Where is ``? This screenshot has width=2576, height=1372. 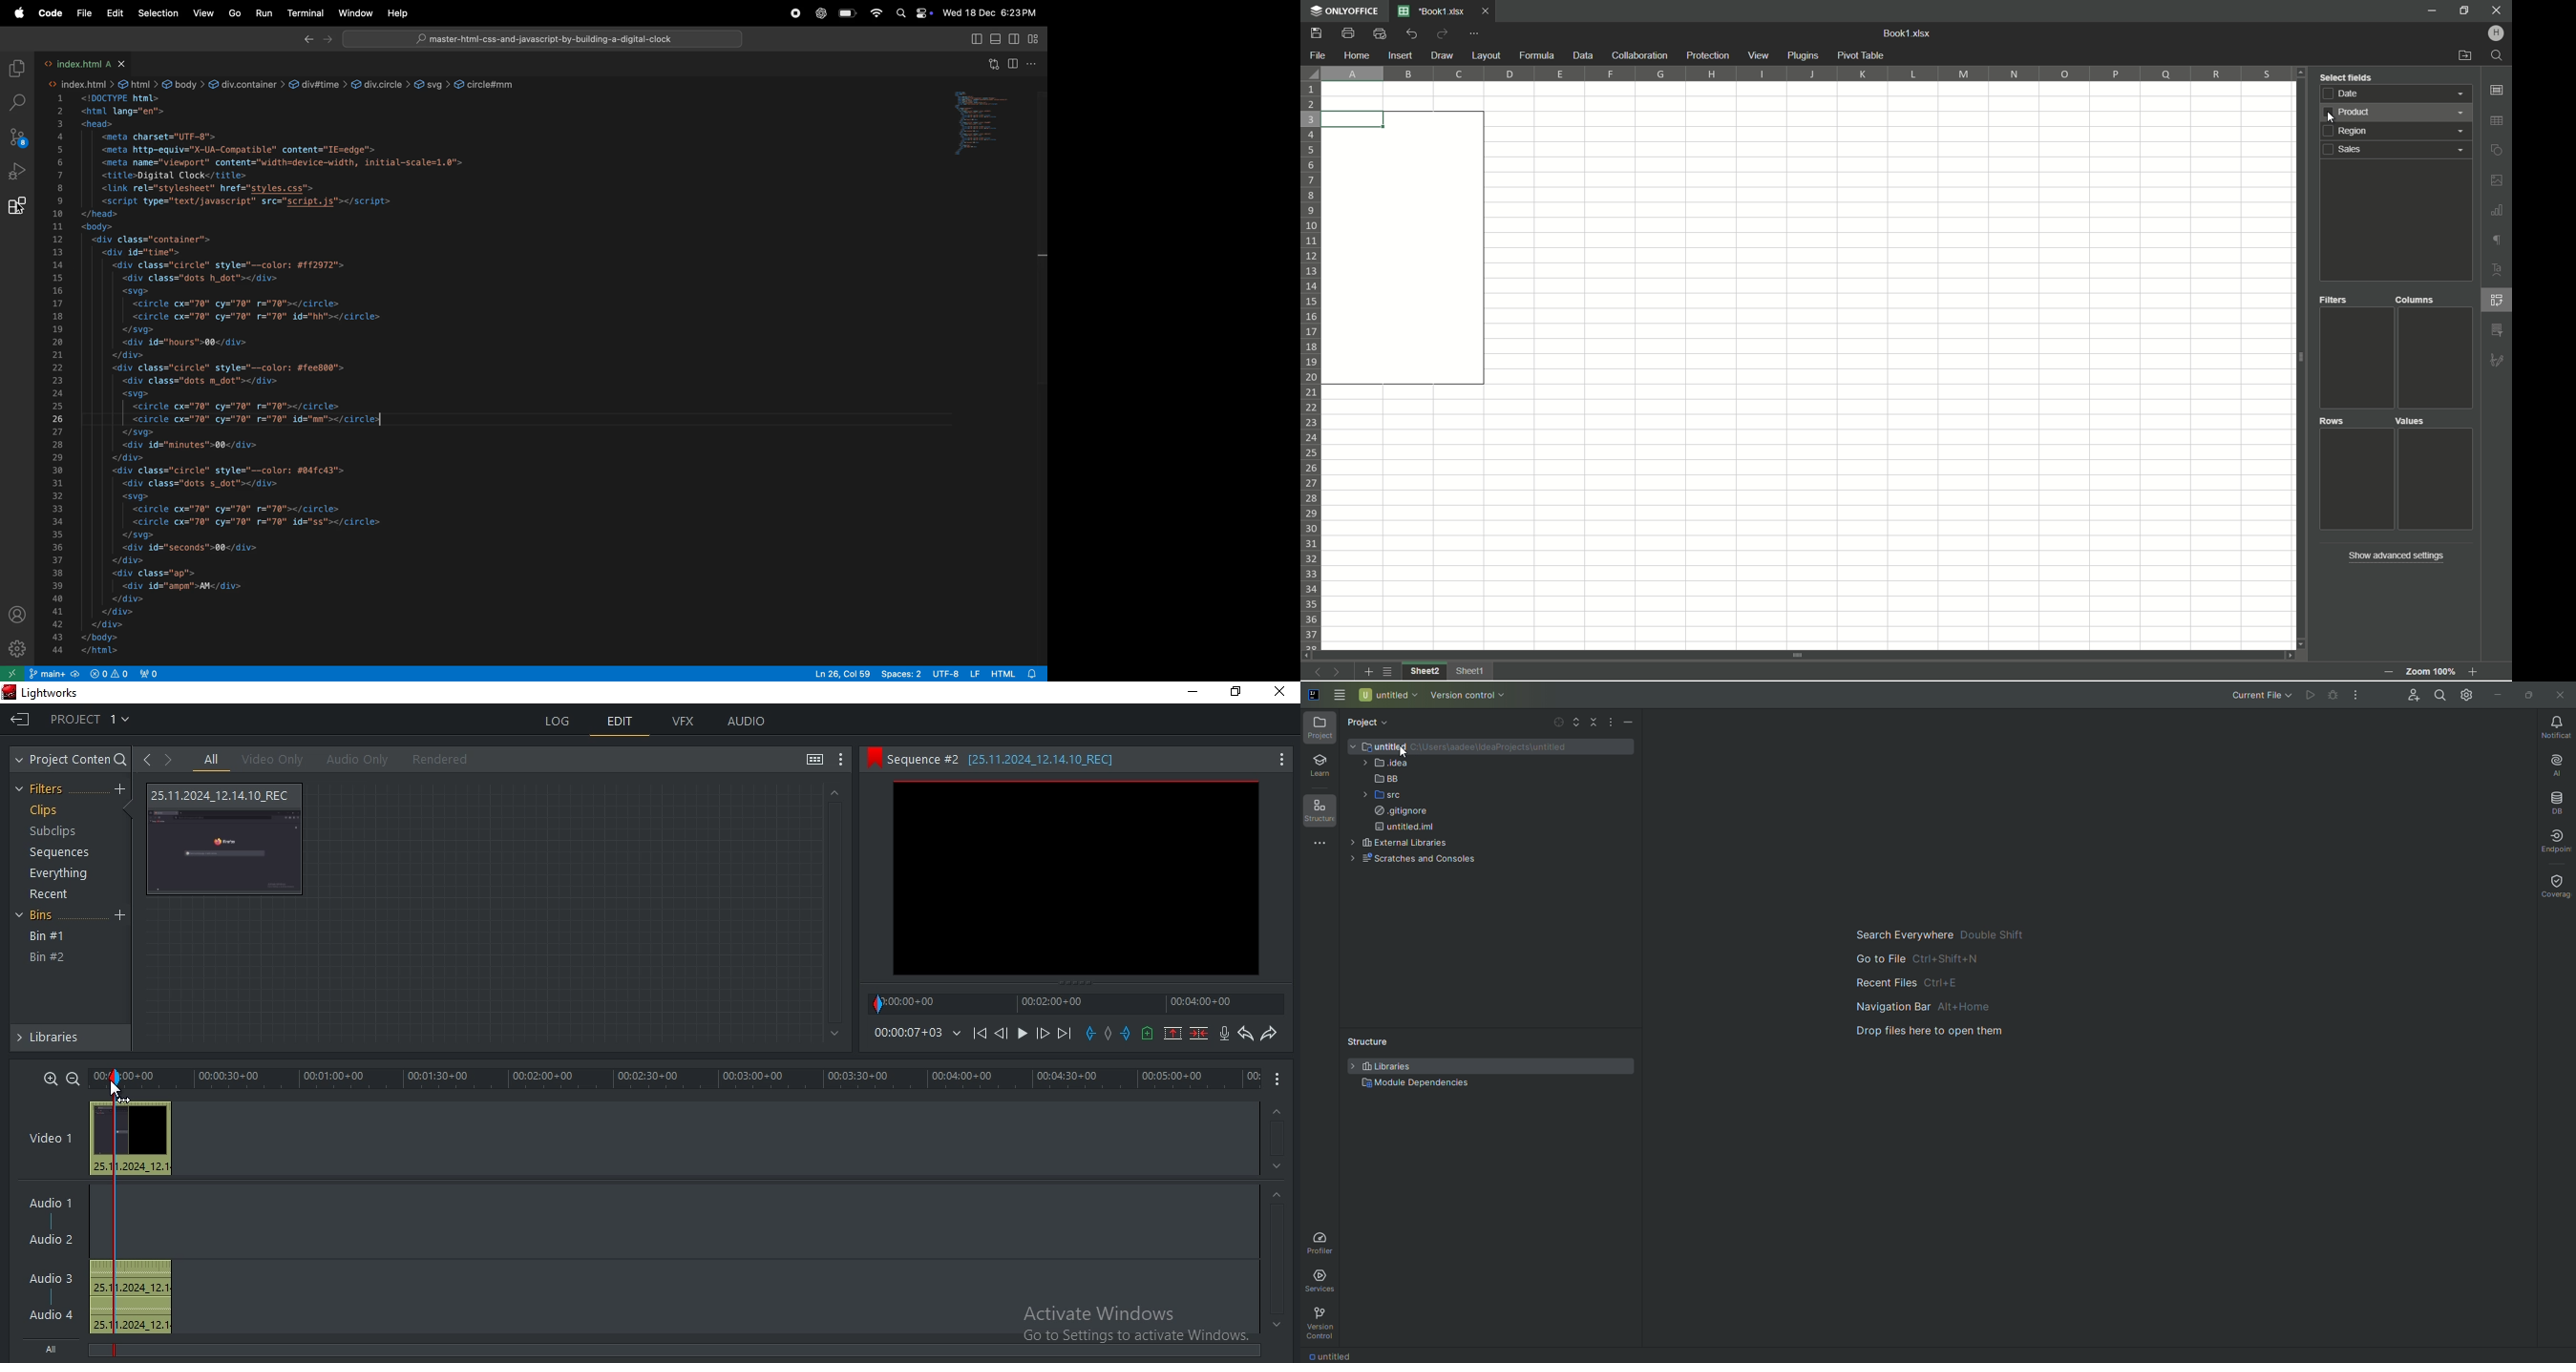  is located at coordinates (816, 758).